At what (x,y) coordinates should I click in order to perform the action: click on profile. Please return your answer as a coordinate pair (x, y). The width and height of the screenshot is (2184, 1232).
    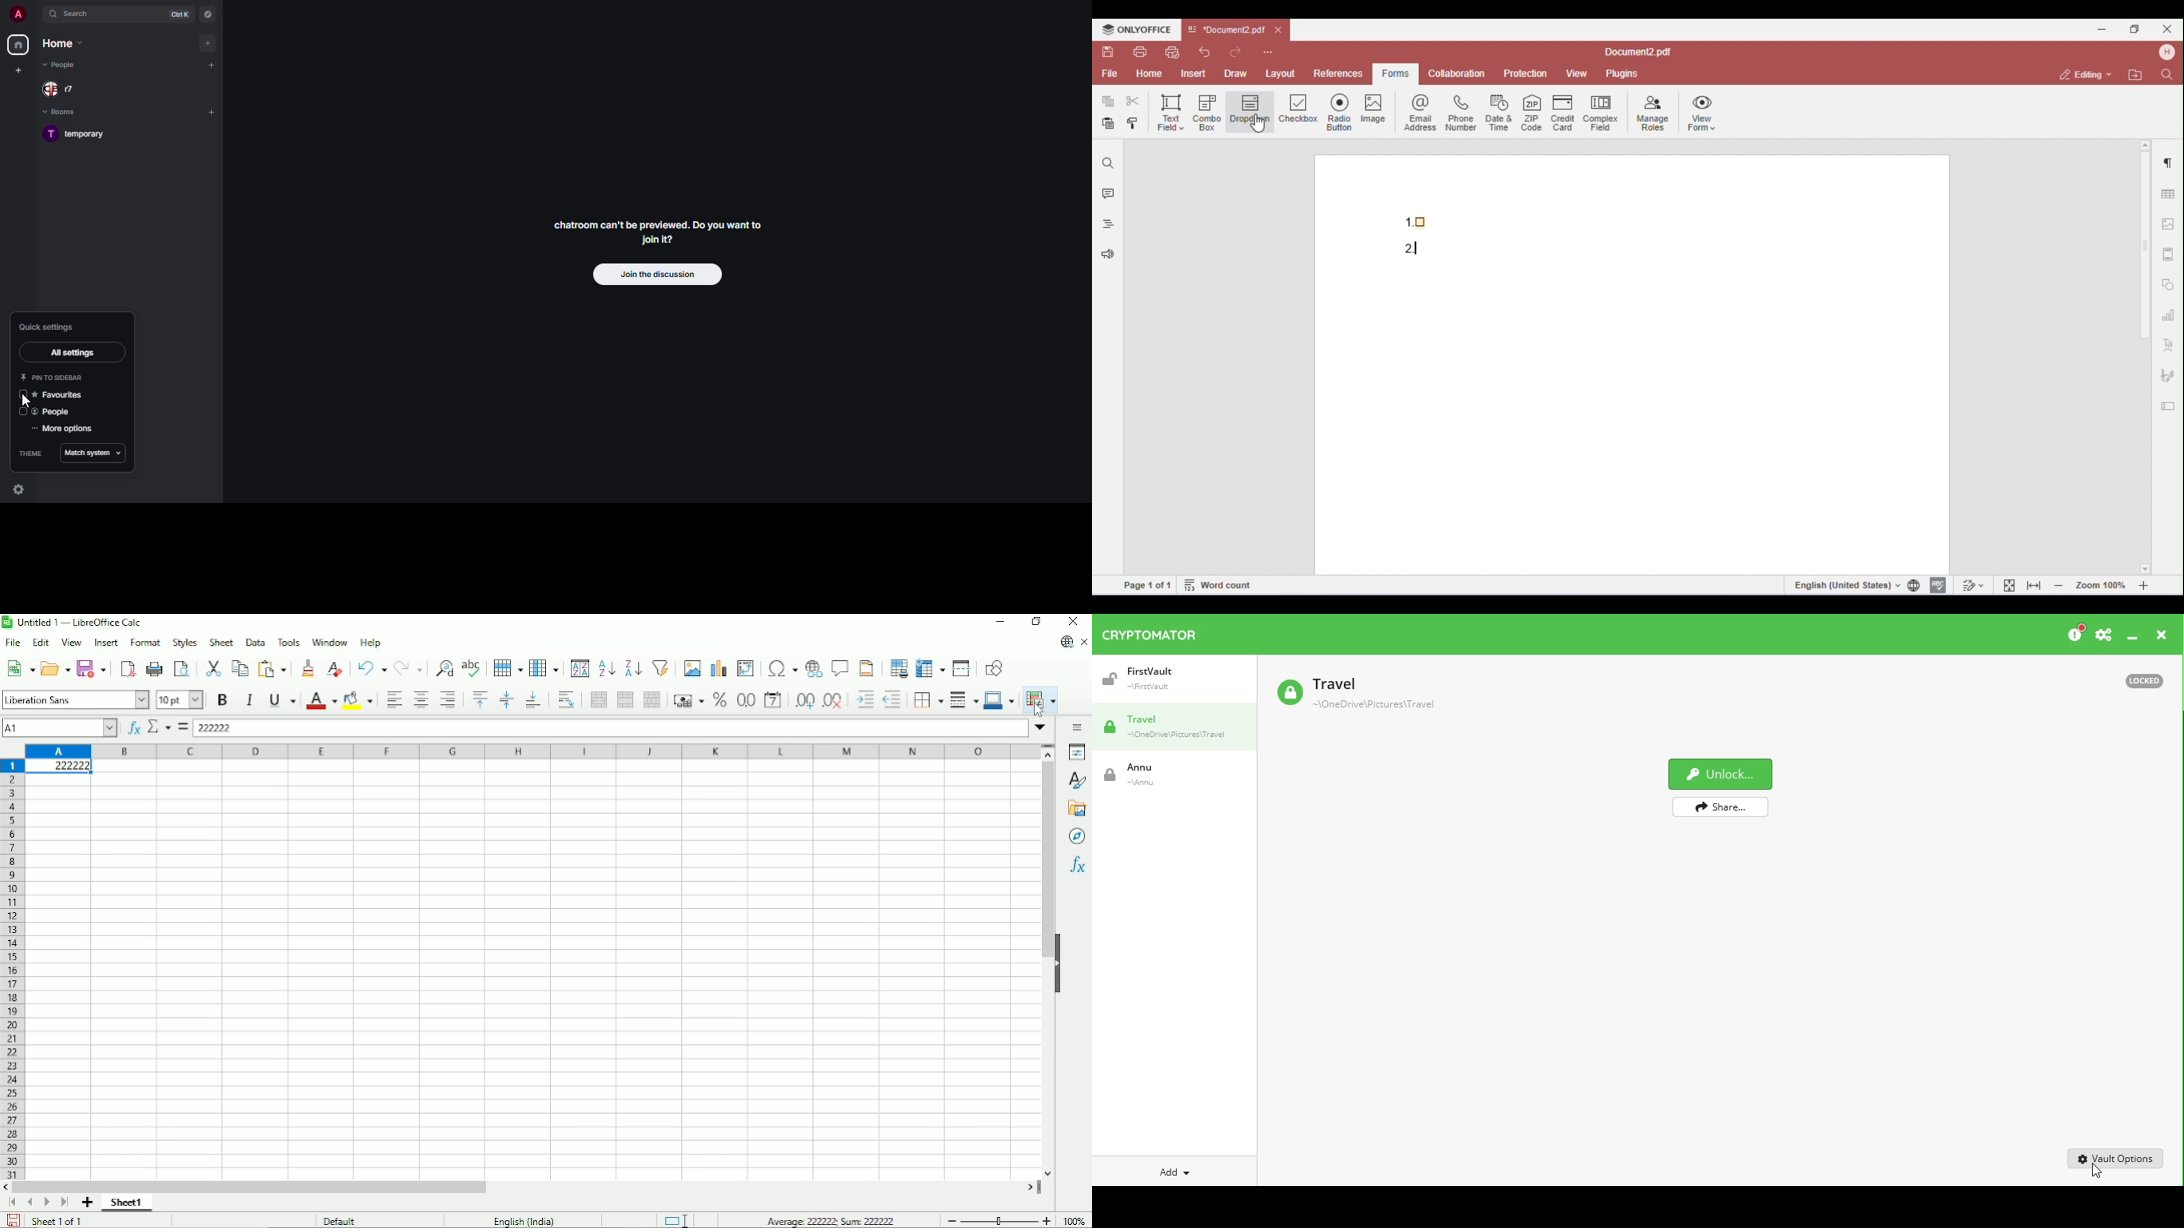
    Looking at the image, I should click on (18, 14).